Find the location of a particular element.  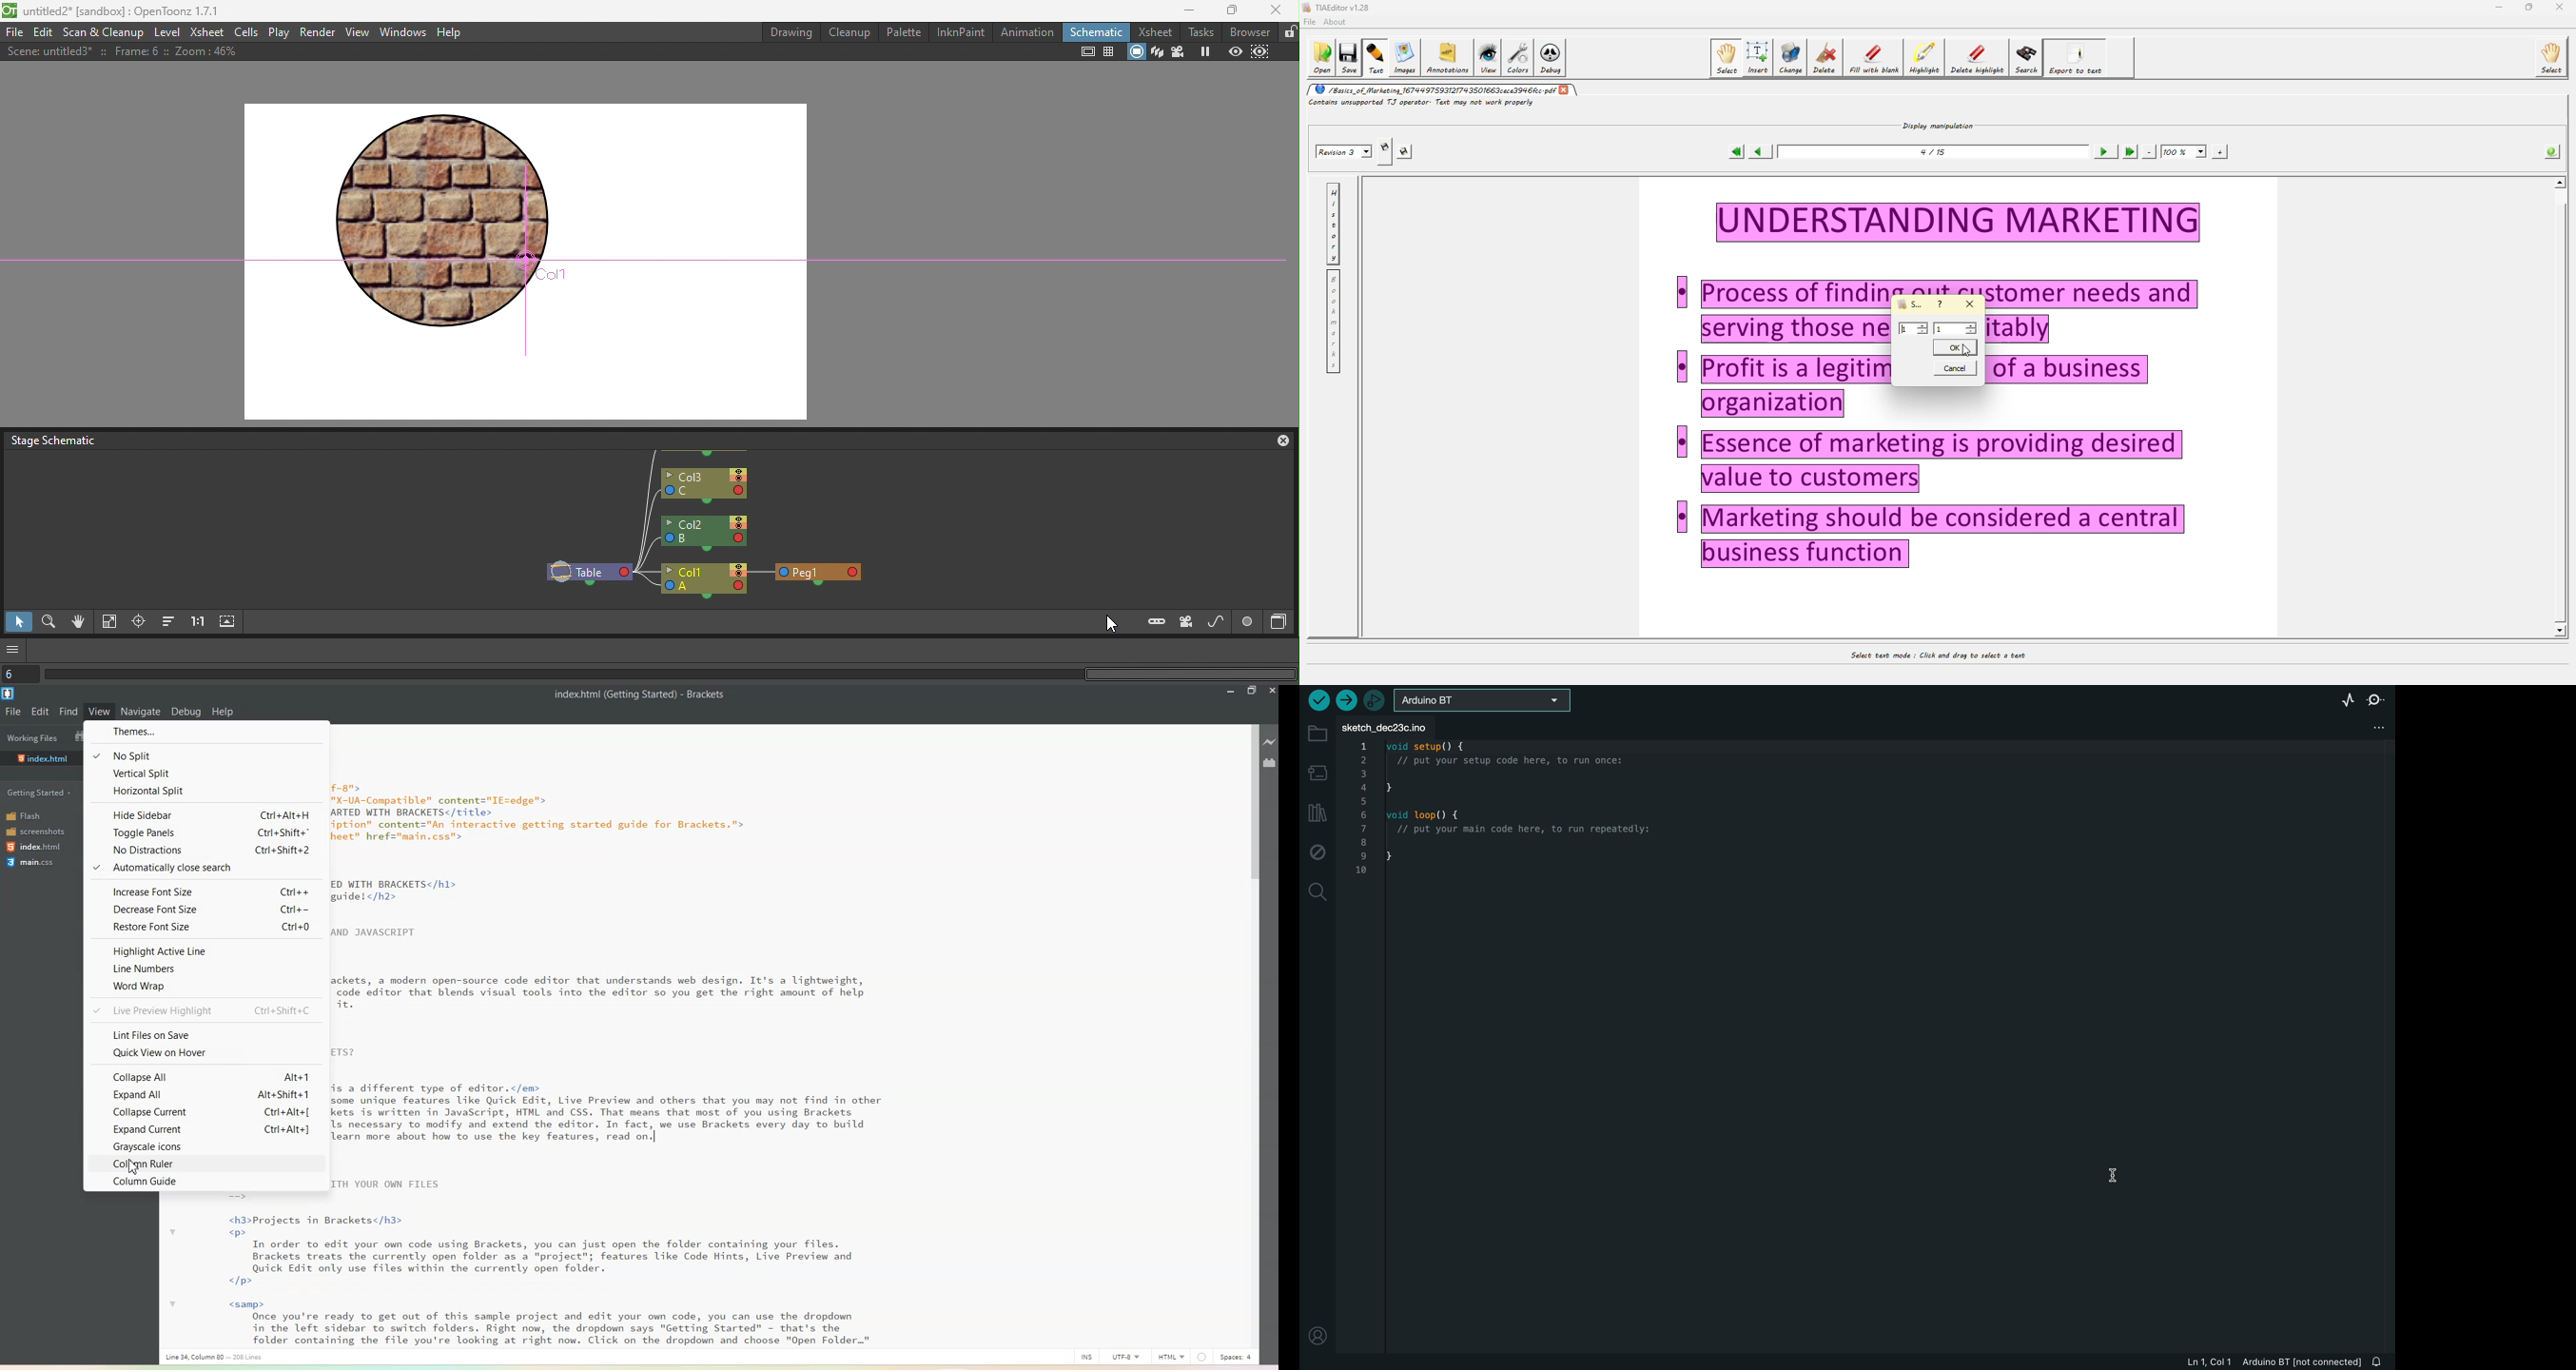

Zoom mode is located at coordinates (49, 624).